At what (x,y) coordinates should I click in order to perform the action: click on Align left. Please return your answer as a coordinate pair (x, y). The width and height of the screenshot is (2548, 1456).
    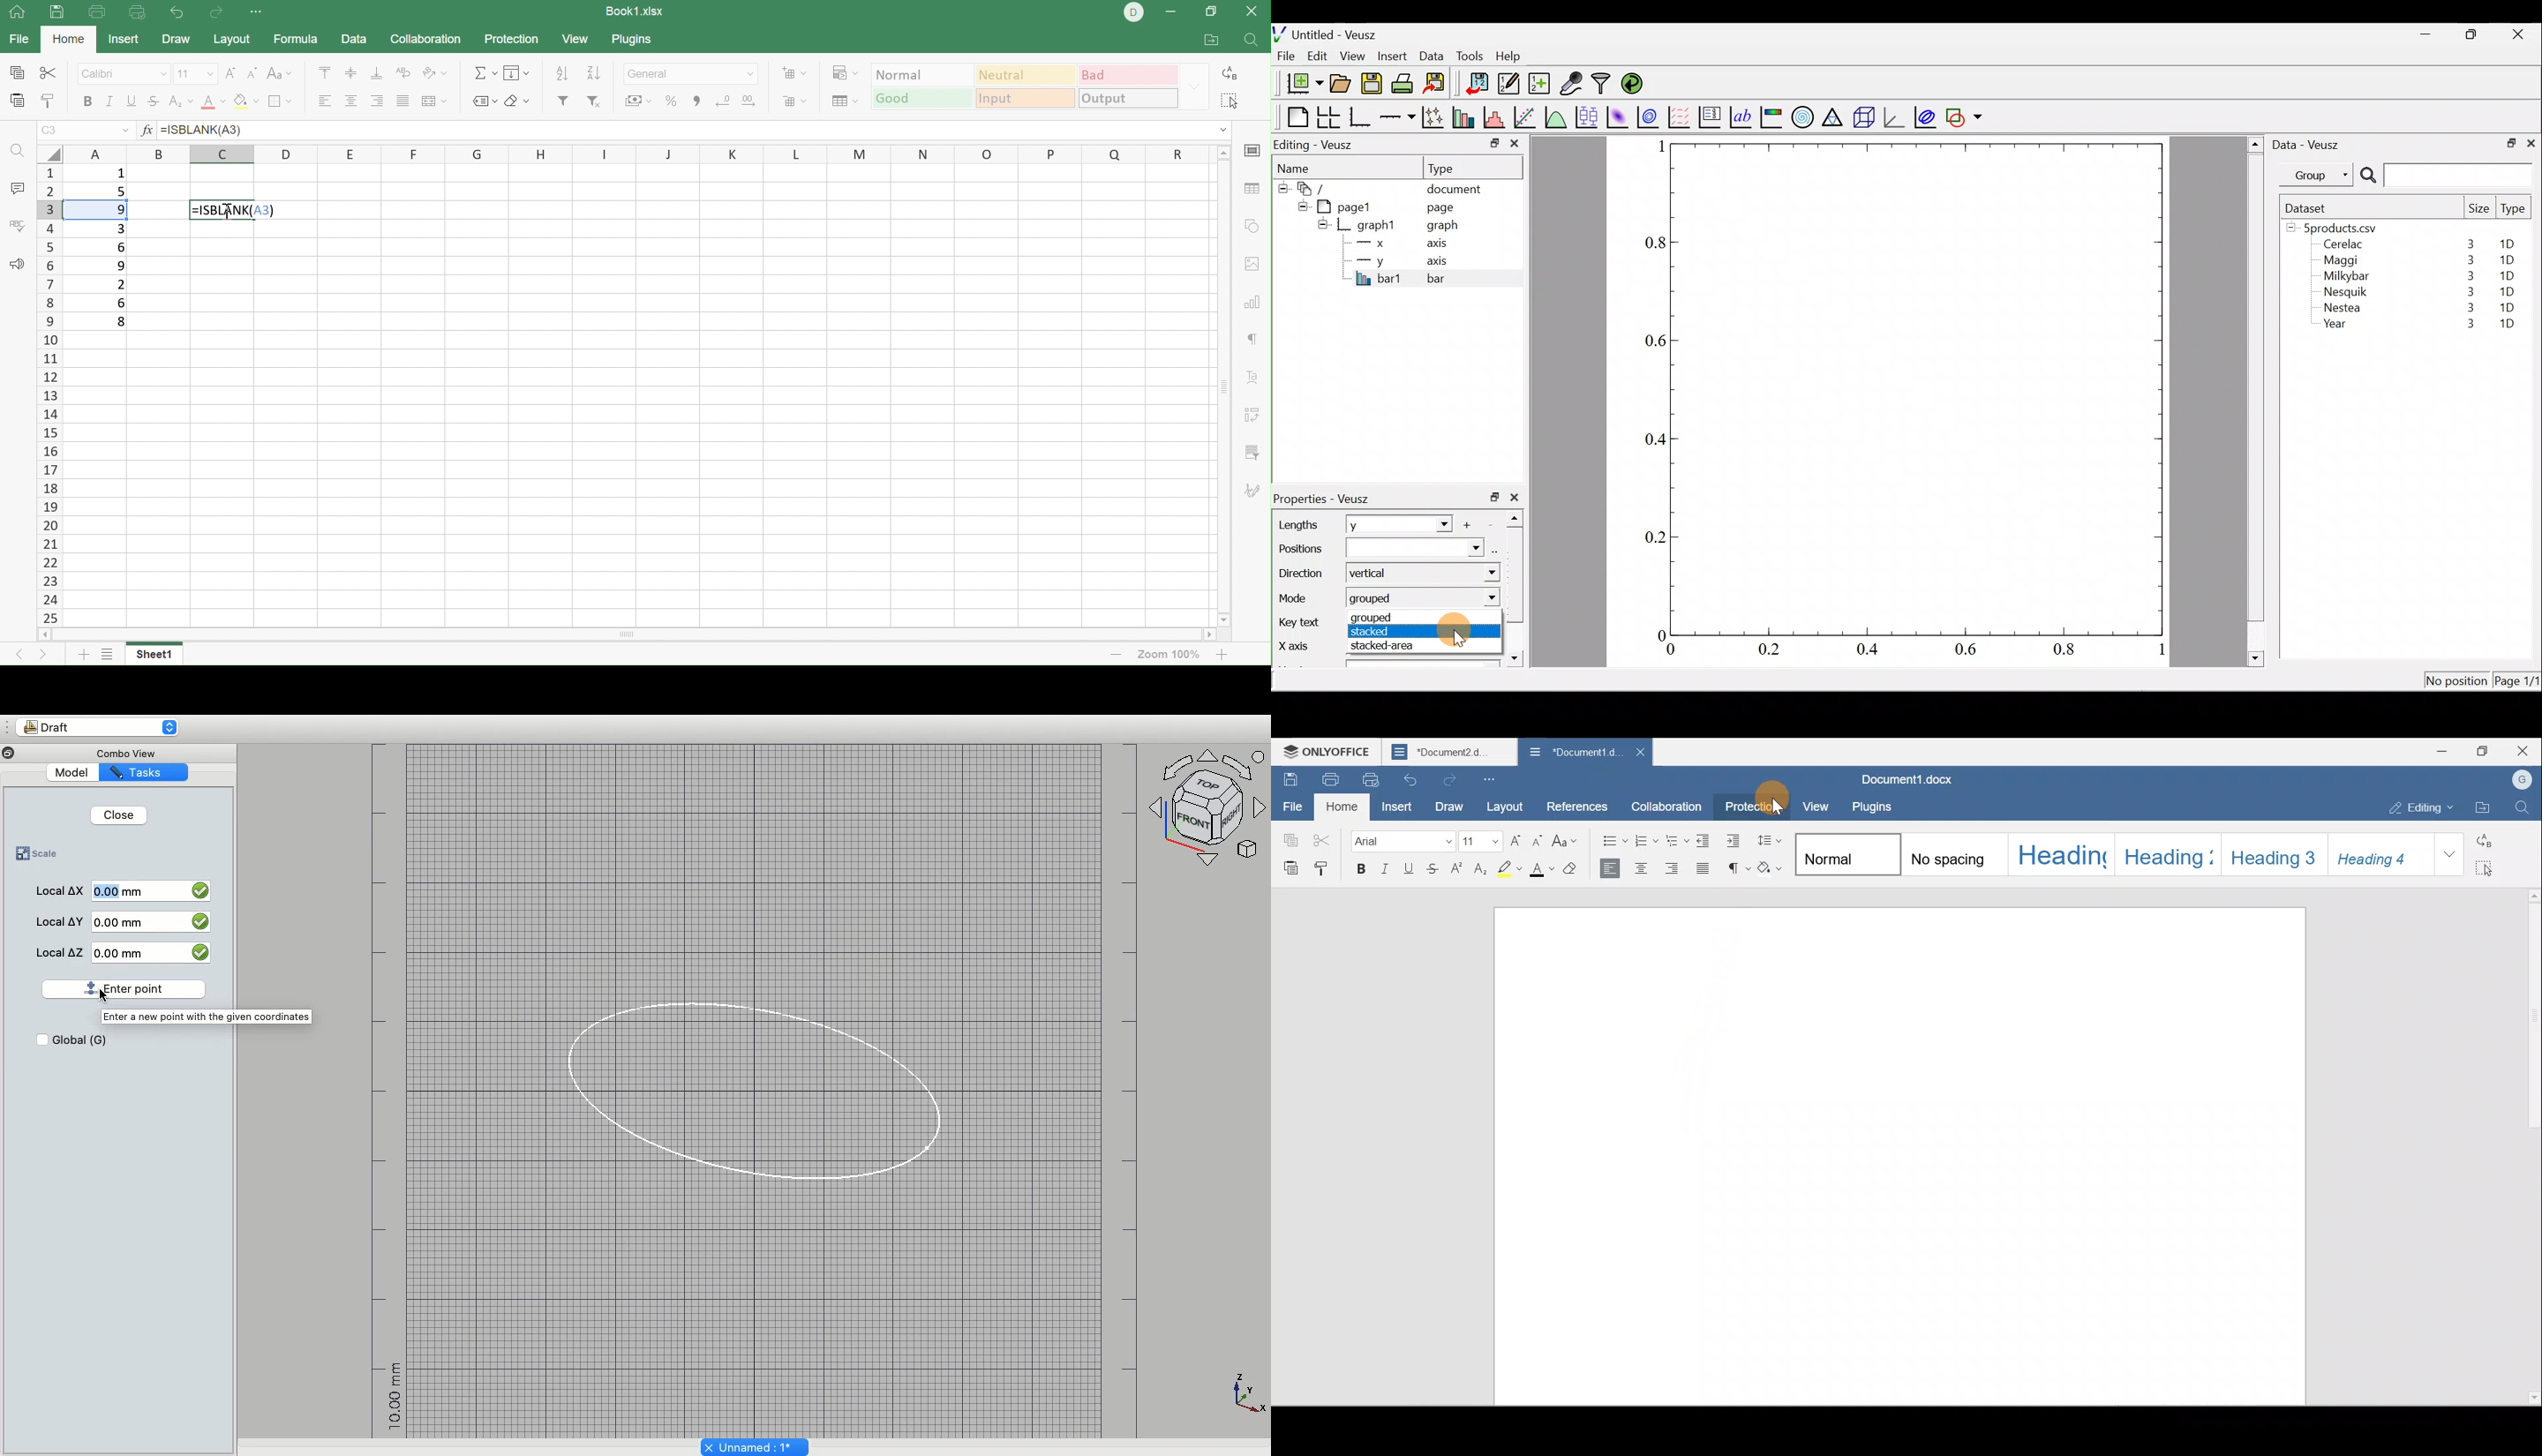
    Looking at the image, I should click on (324, 101).